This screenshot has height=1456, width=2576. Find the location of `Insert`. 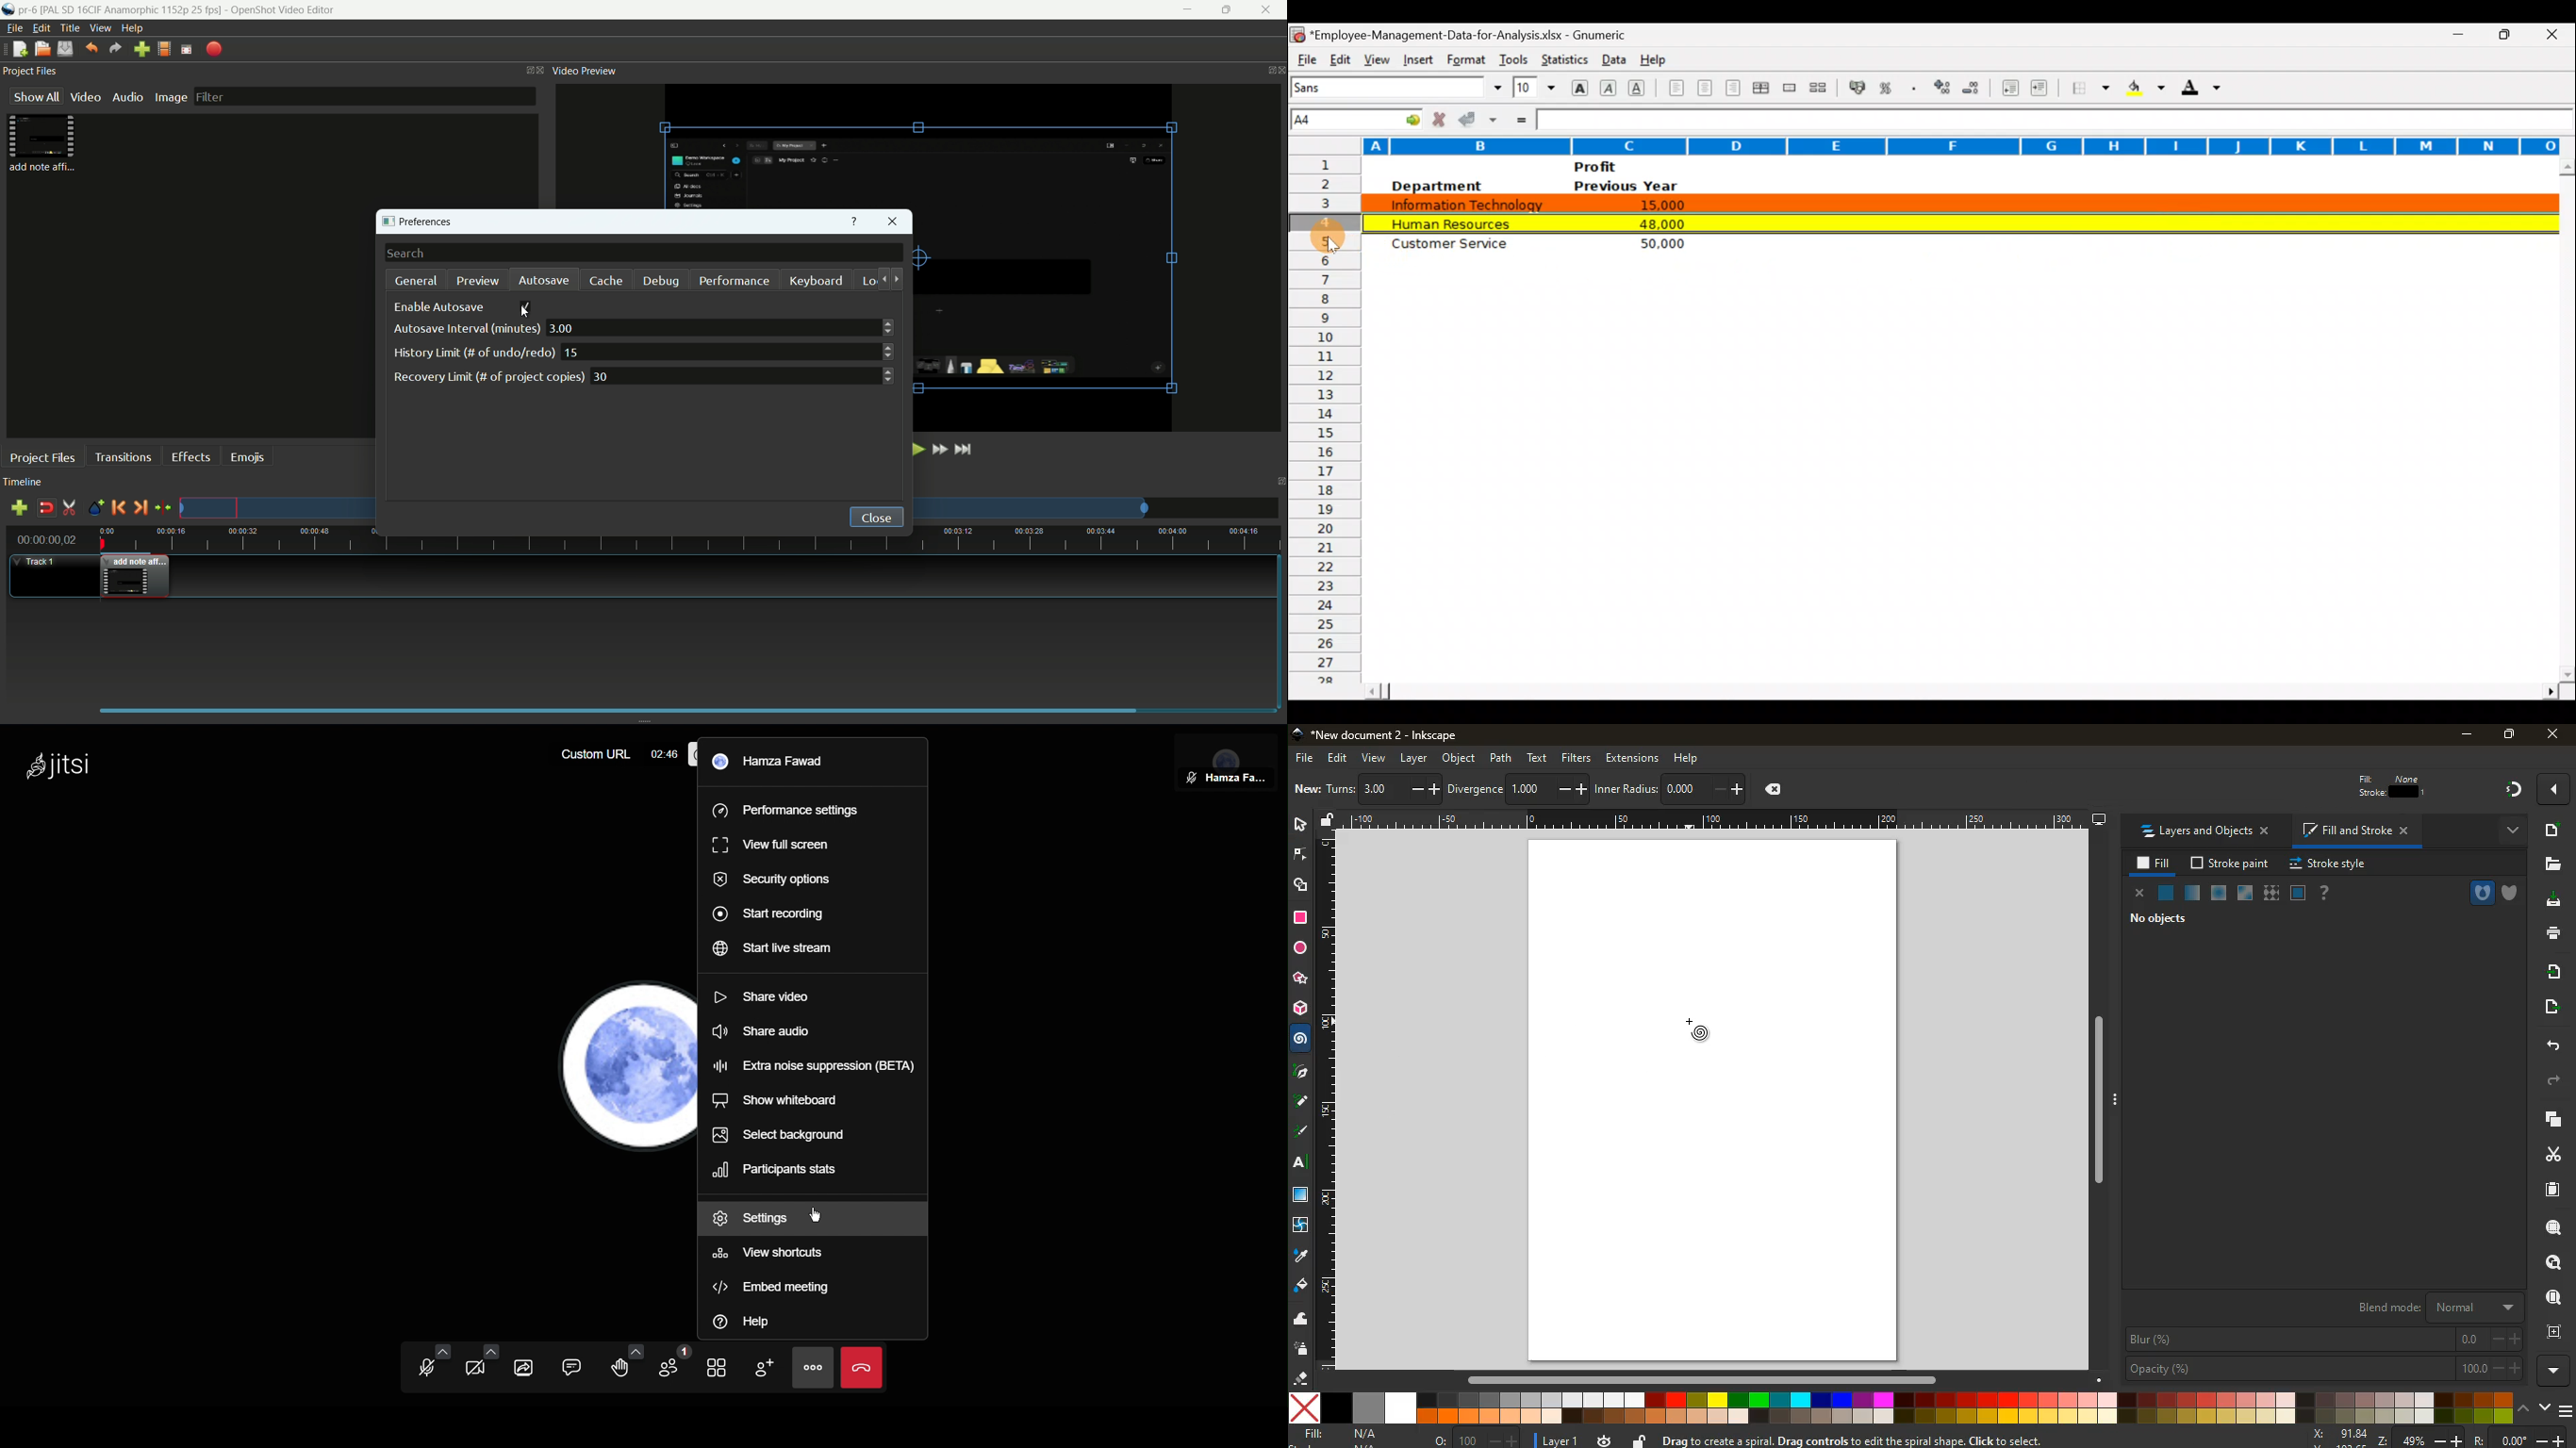

Insert is located at coordinates (1416, 58).